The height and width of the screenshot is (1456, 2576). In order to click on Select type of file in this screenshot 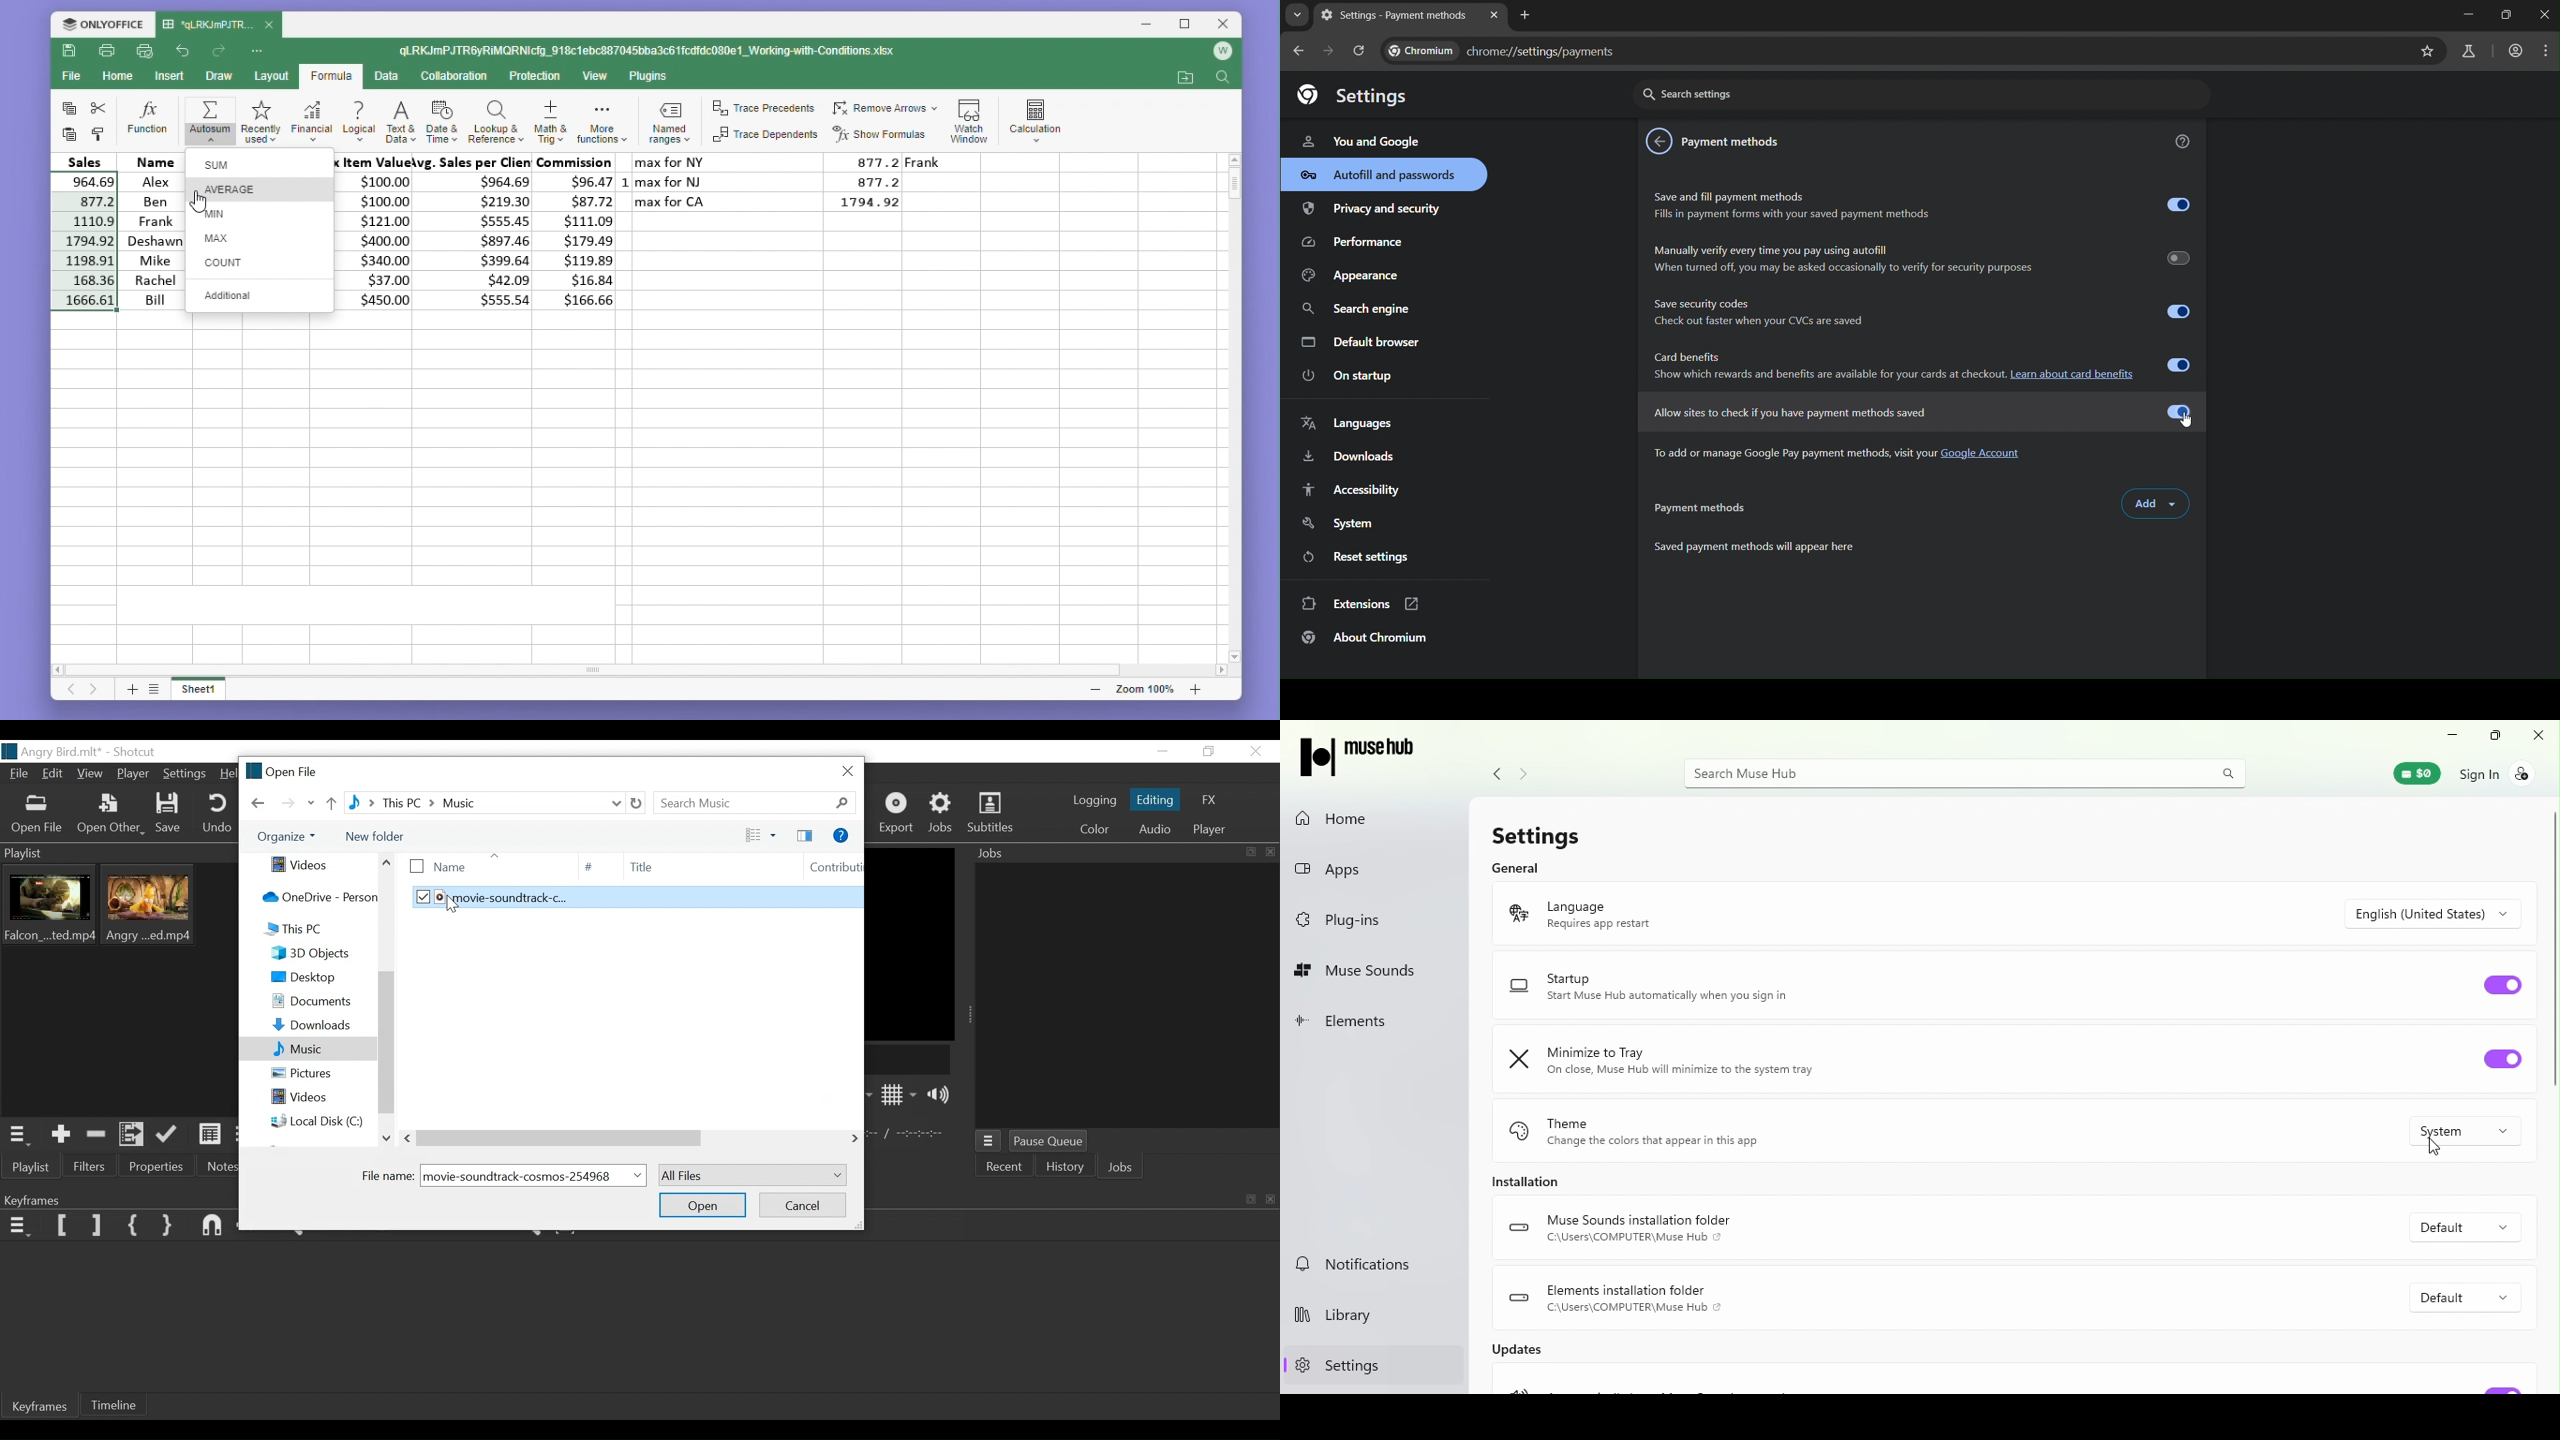, I will do `click(751, 1175)`.